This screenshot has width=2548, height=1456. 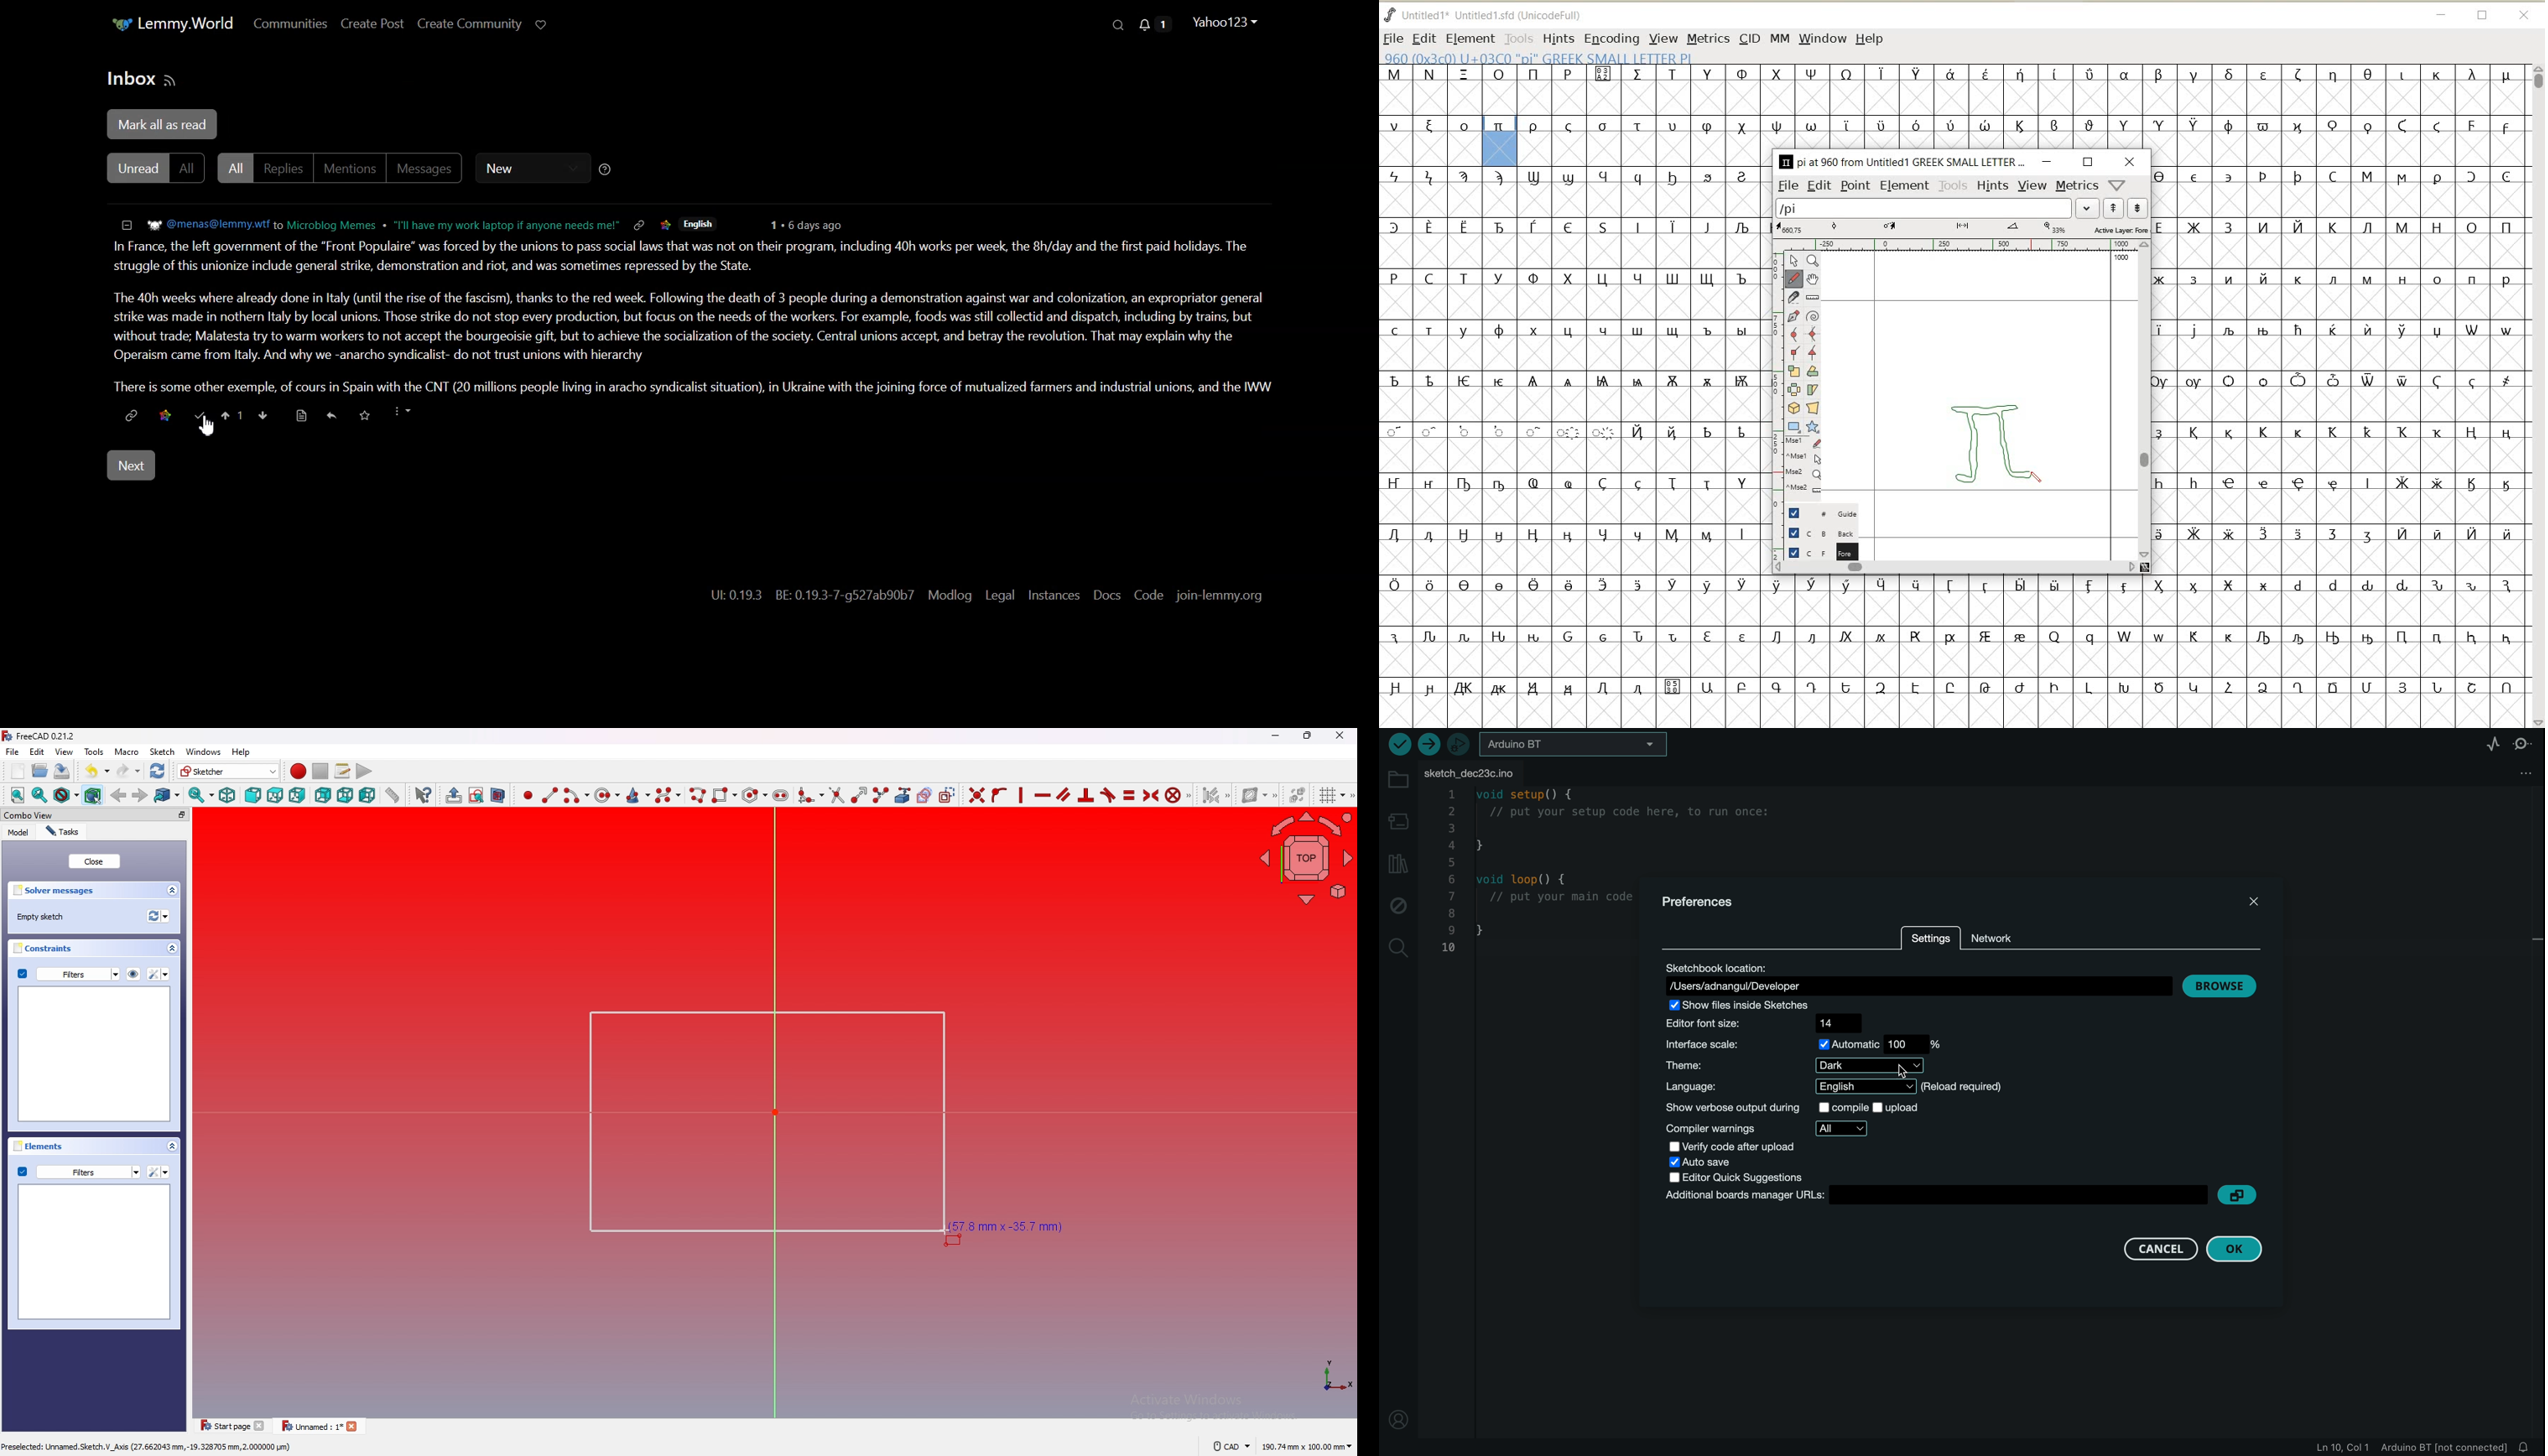 What do you see at coordinates (233, 1426) in the screenshot?
I see `tab` at bounding box center [233, 1426].